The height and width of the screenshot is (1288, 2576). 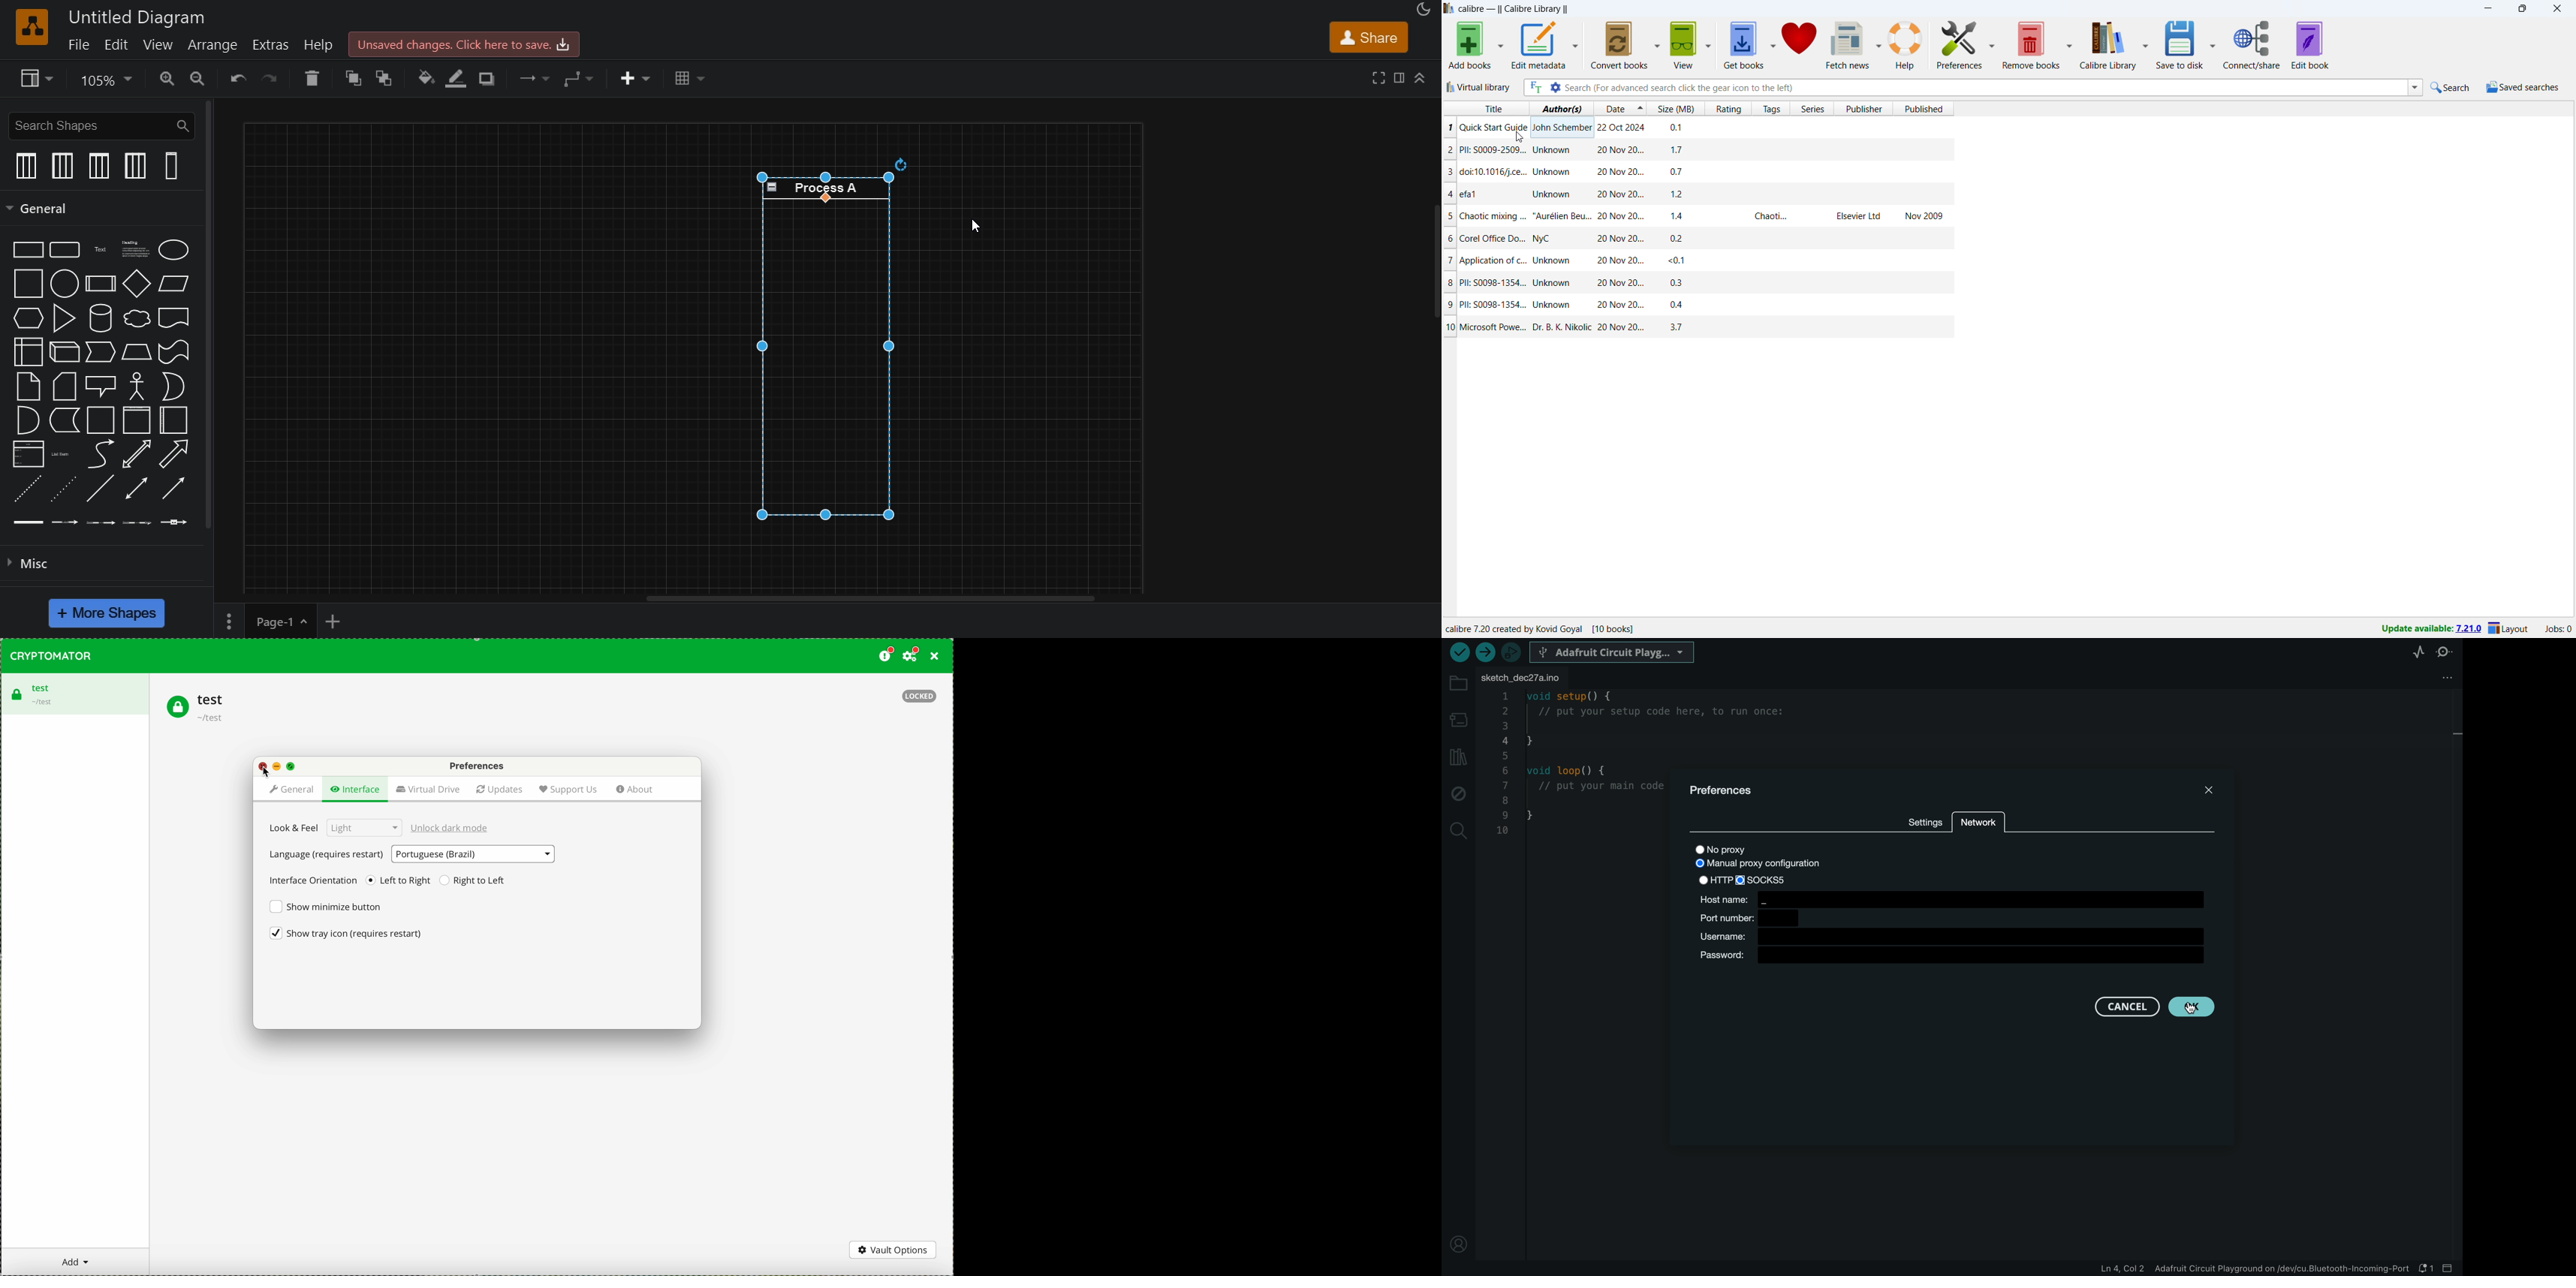 What do you see at coordinates (64, 422) in the screenshot?
I see `data storage` at bounding box center [64, 422].